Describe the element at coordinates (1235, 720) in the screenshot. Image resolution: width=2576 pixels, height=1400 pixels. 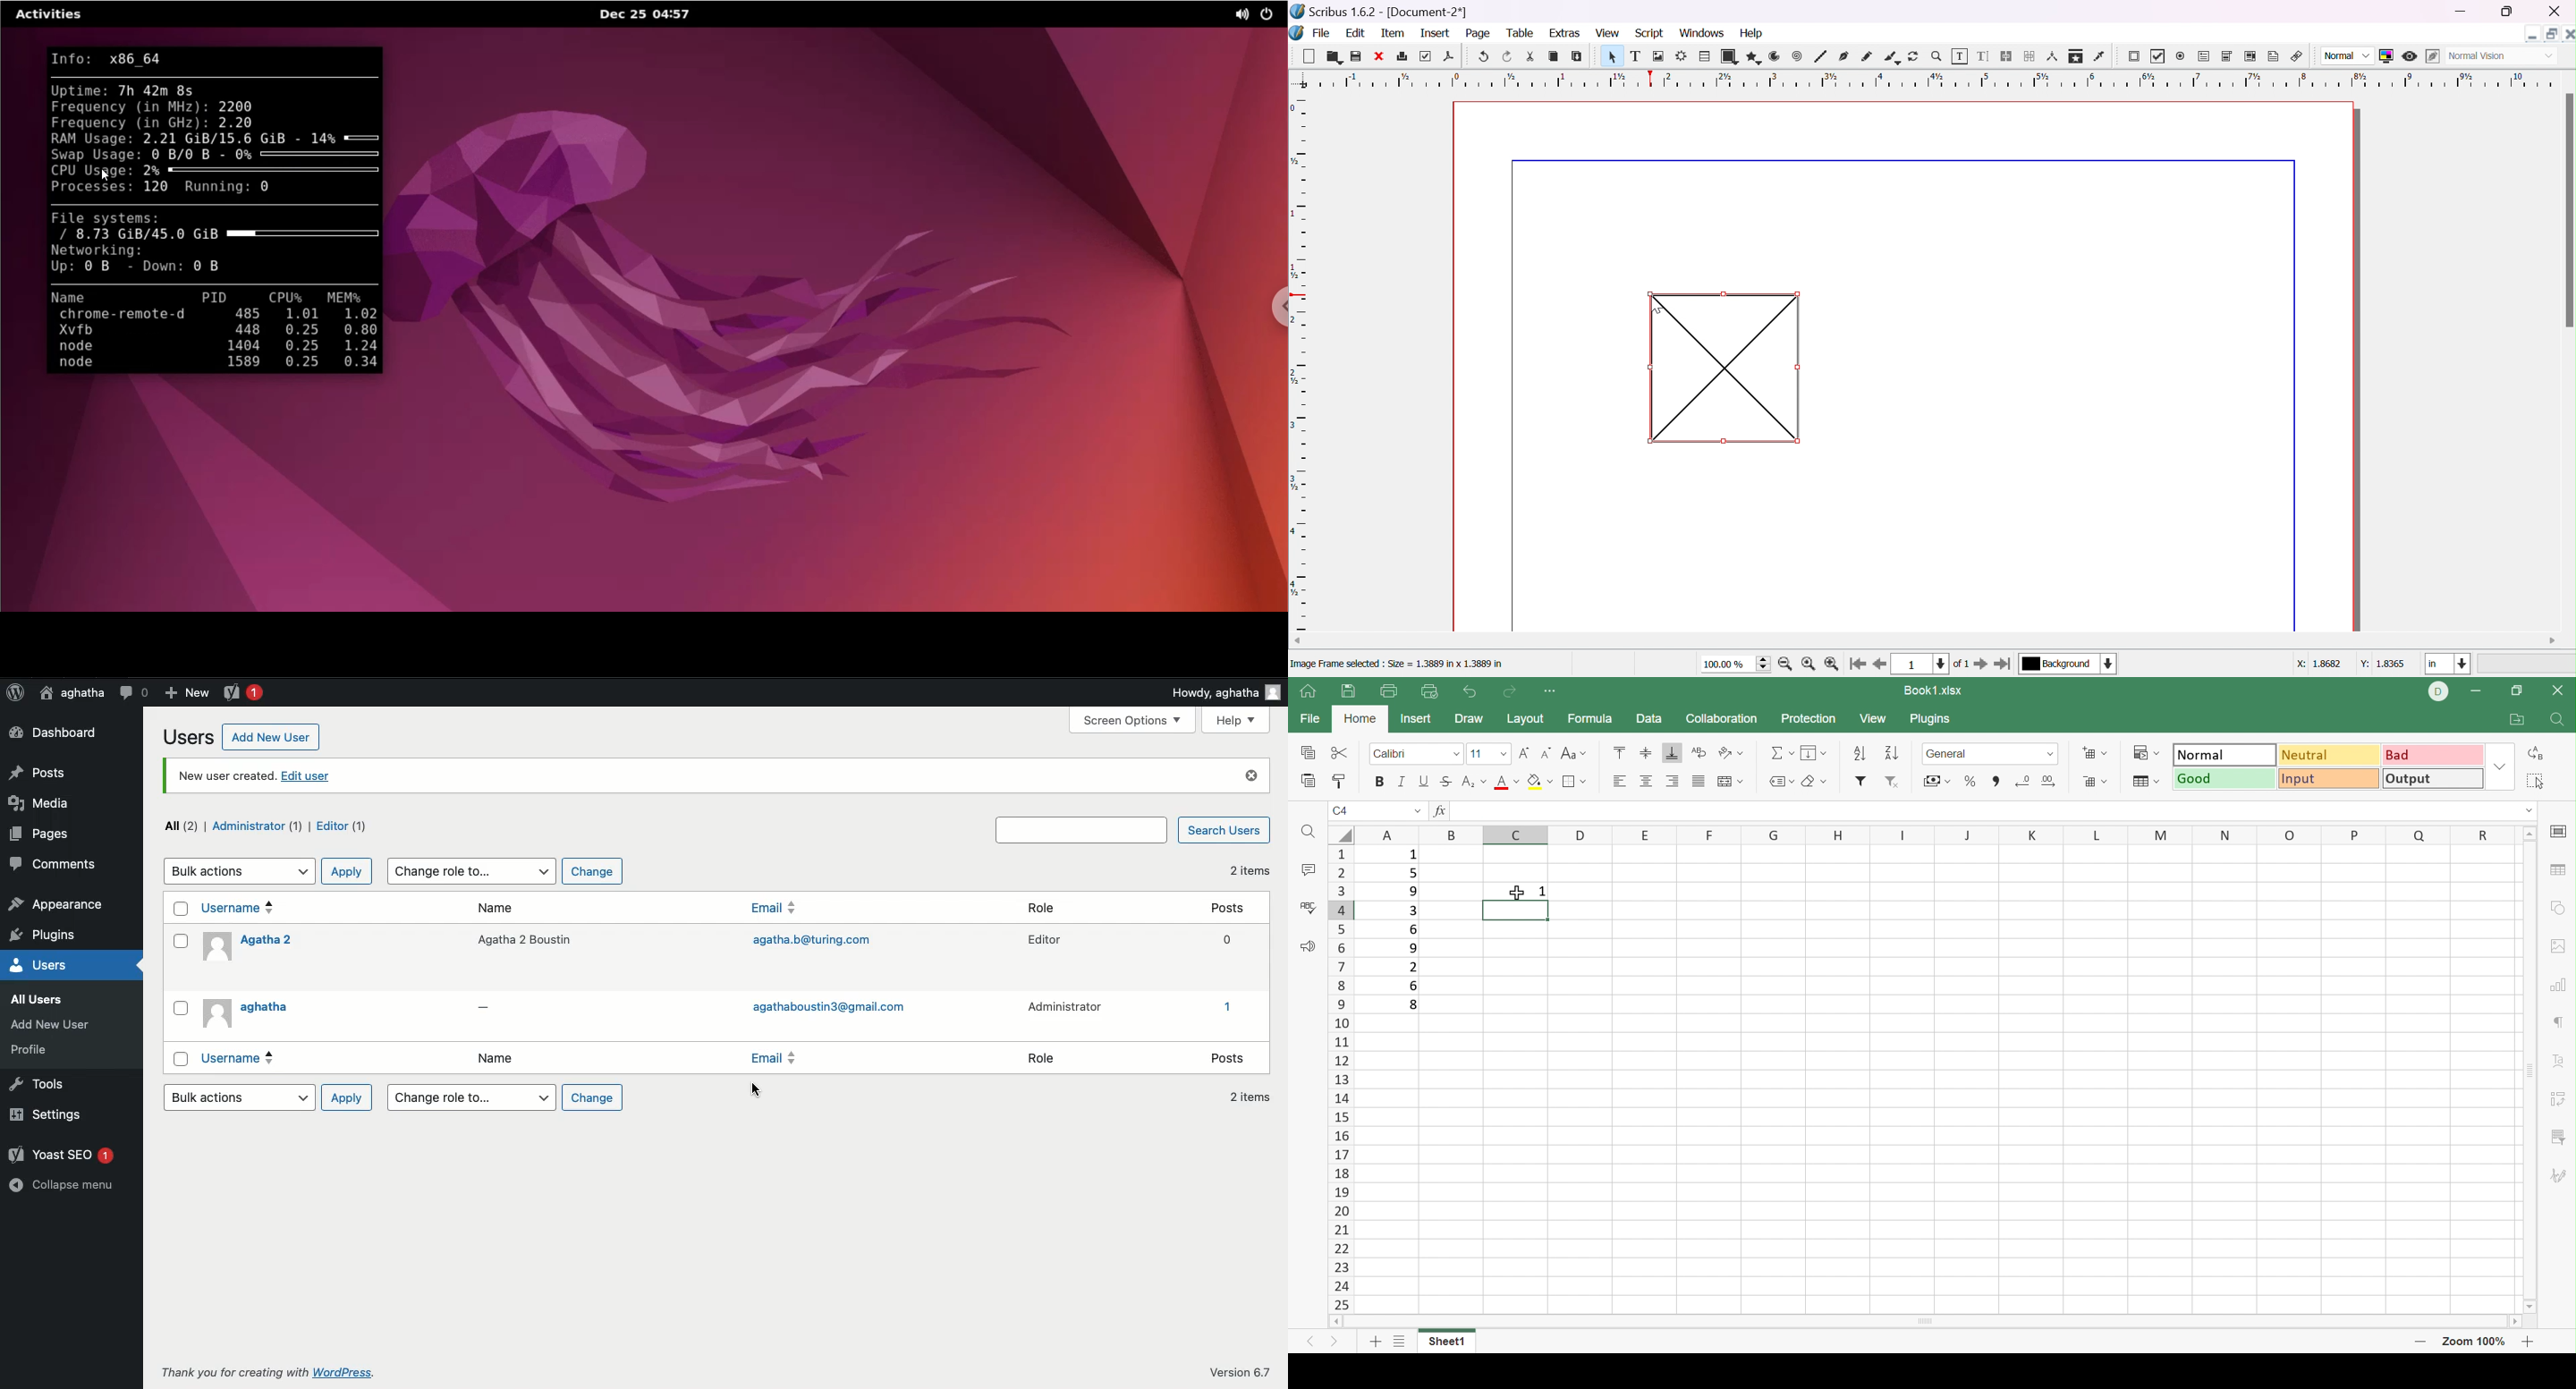
I see `Help` at that location.